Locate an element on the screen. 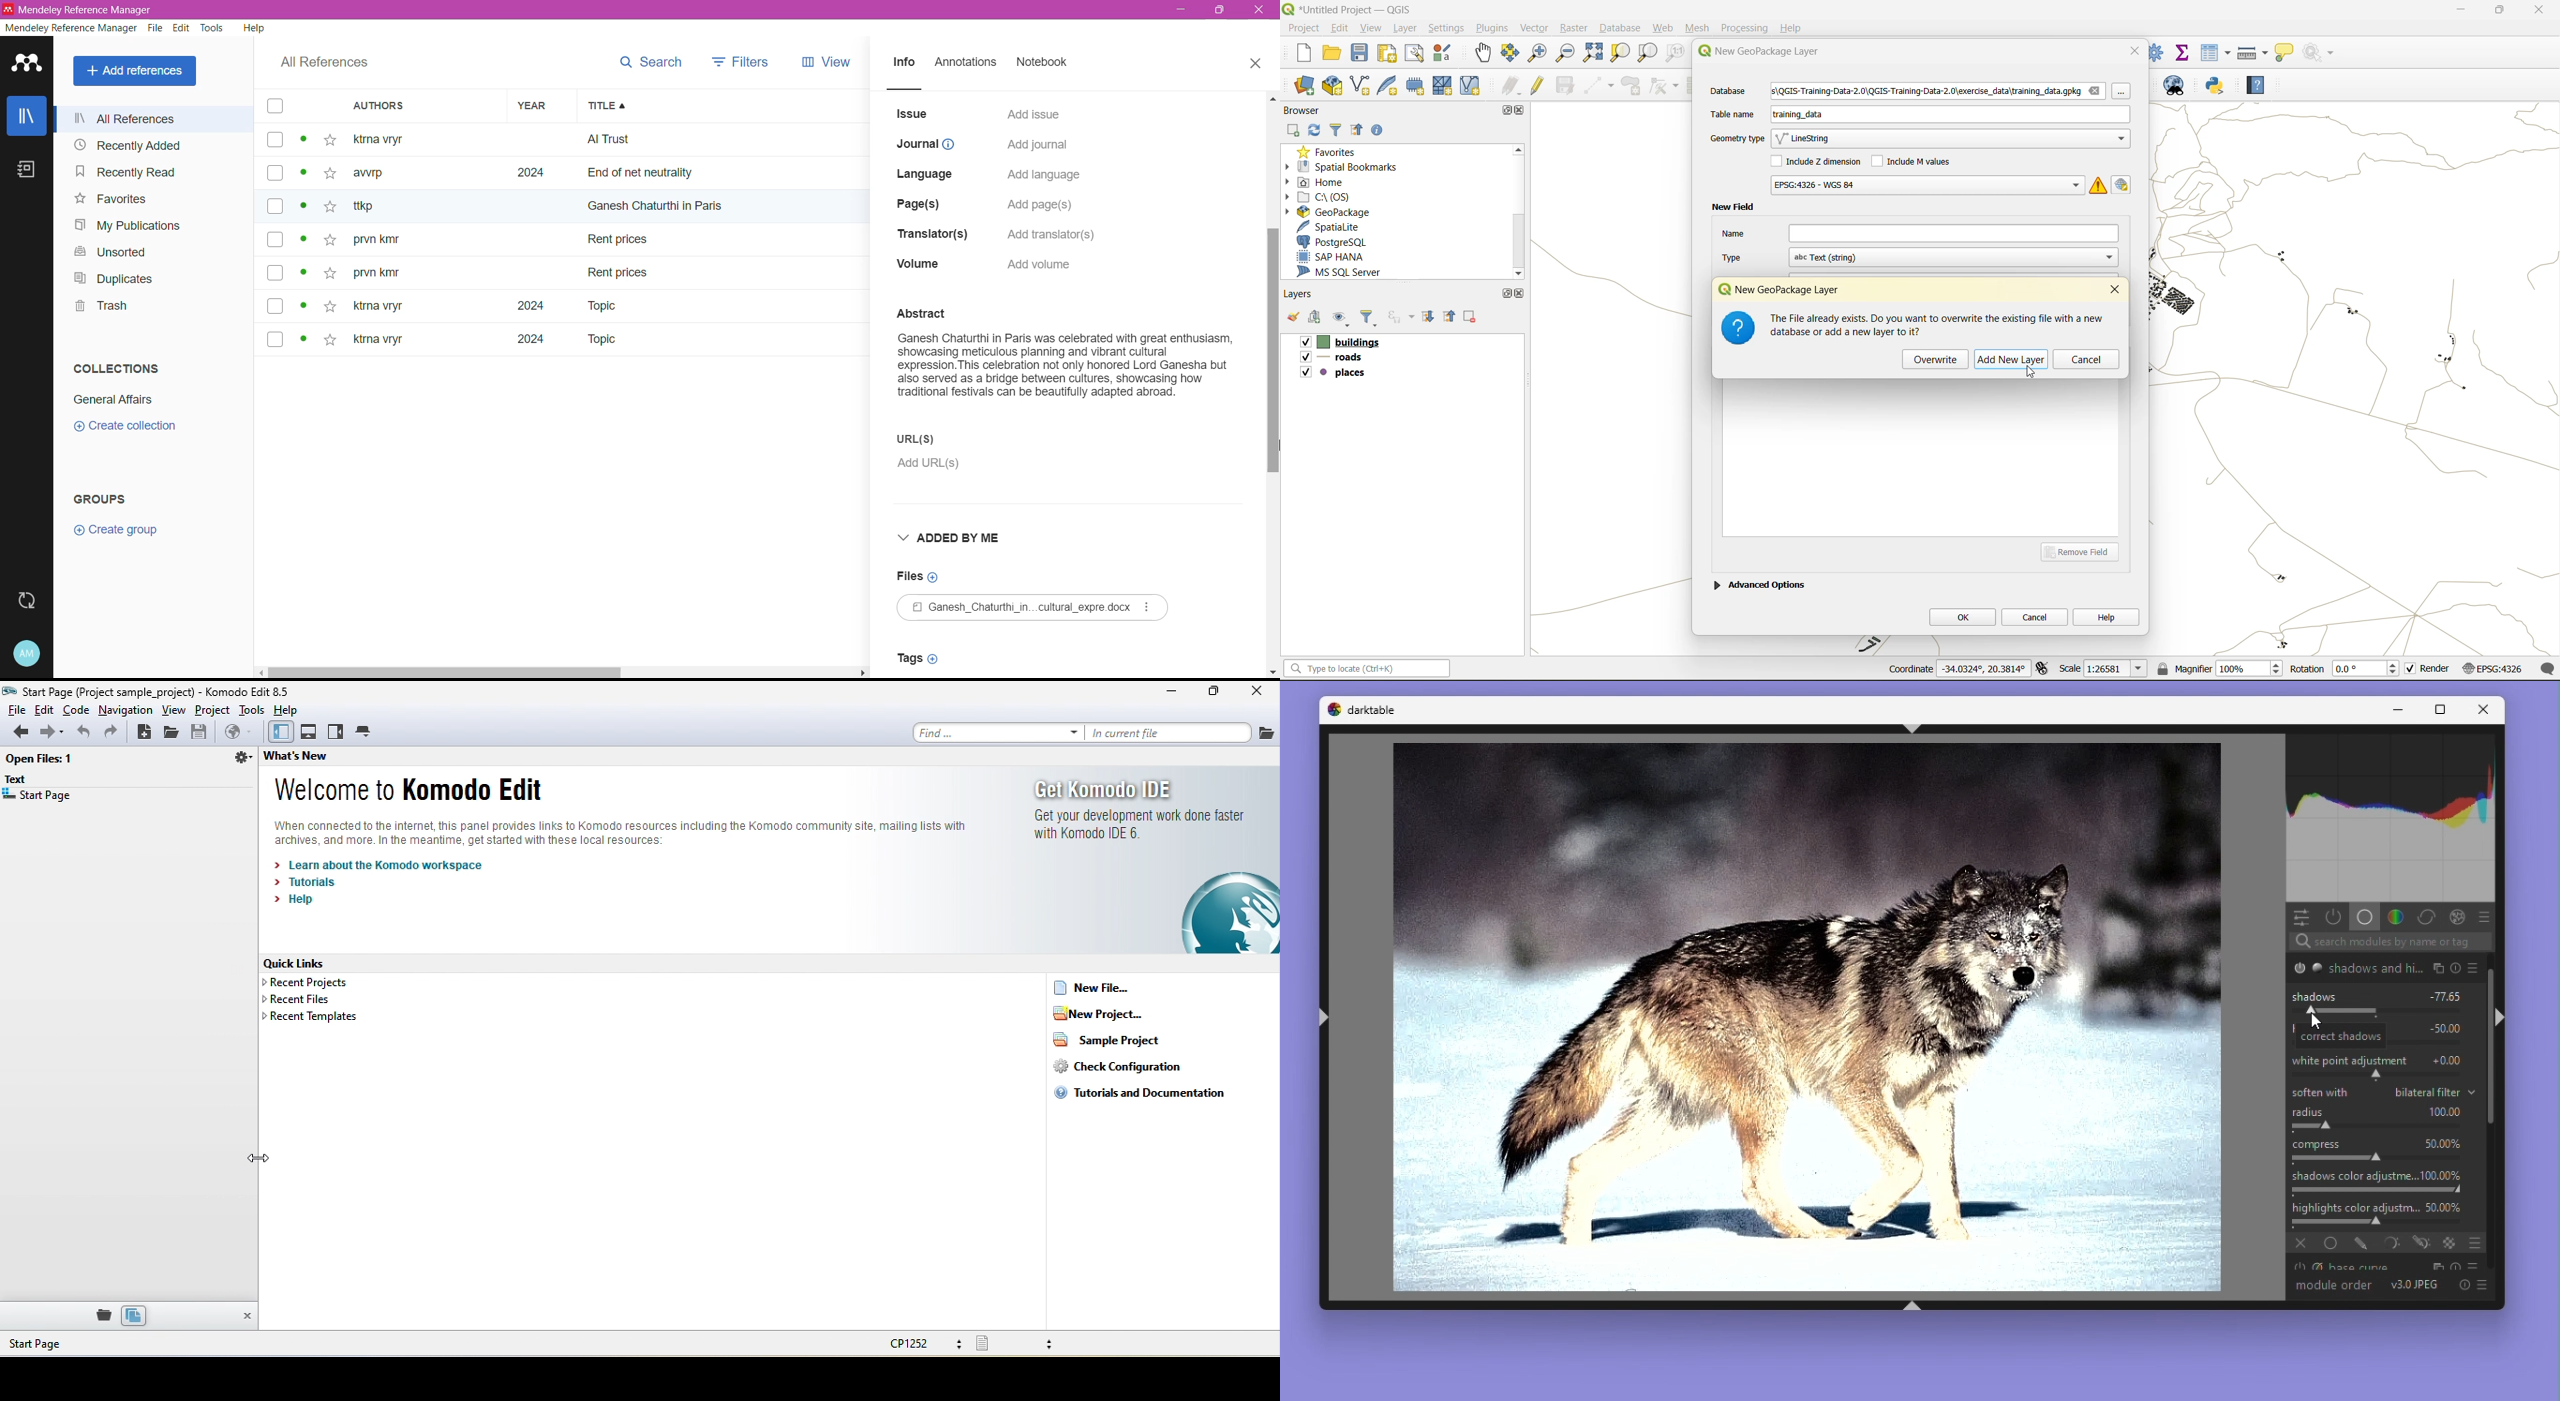  Question mark is located at coordinates (1737, 331).